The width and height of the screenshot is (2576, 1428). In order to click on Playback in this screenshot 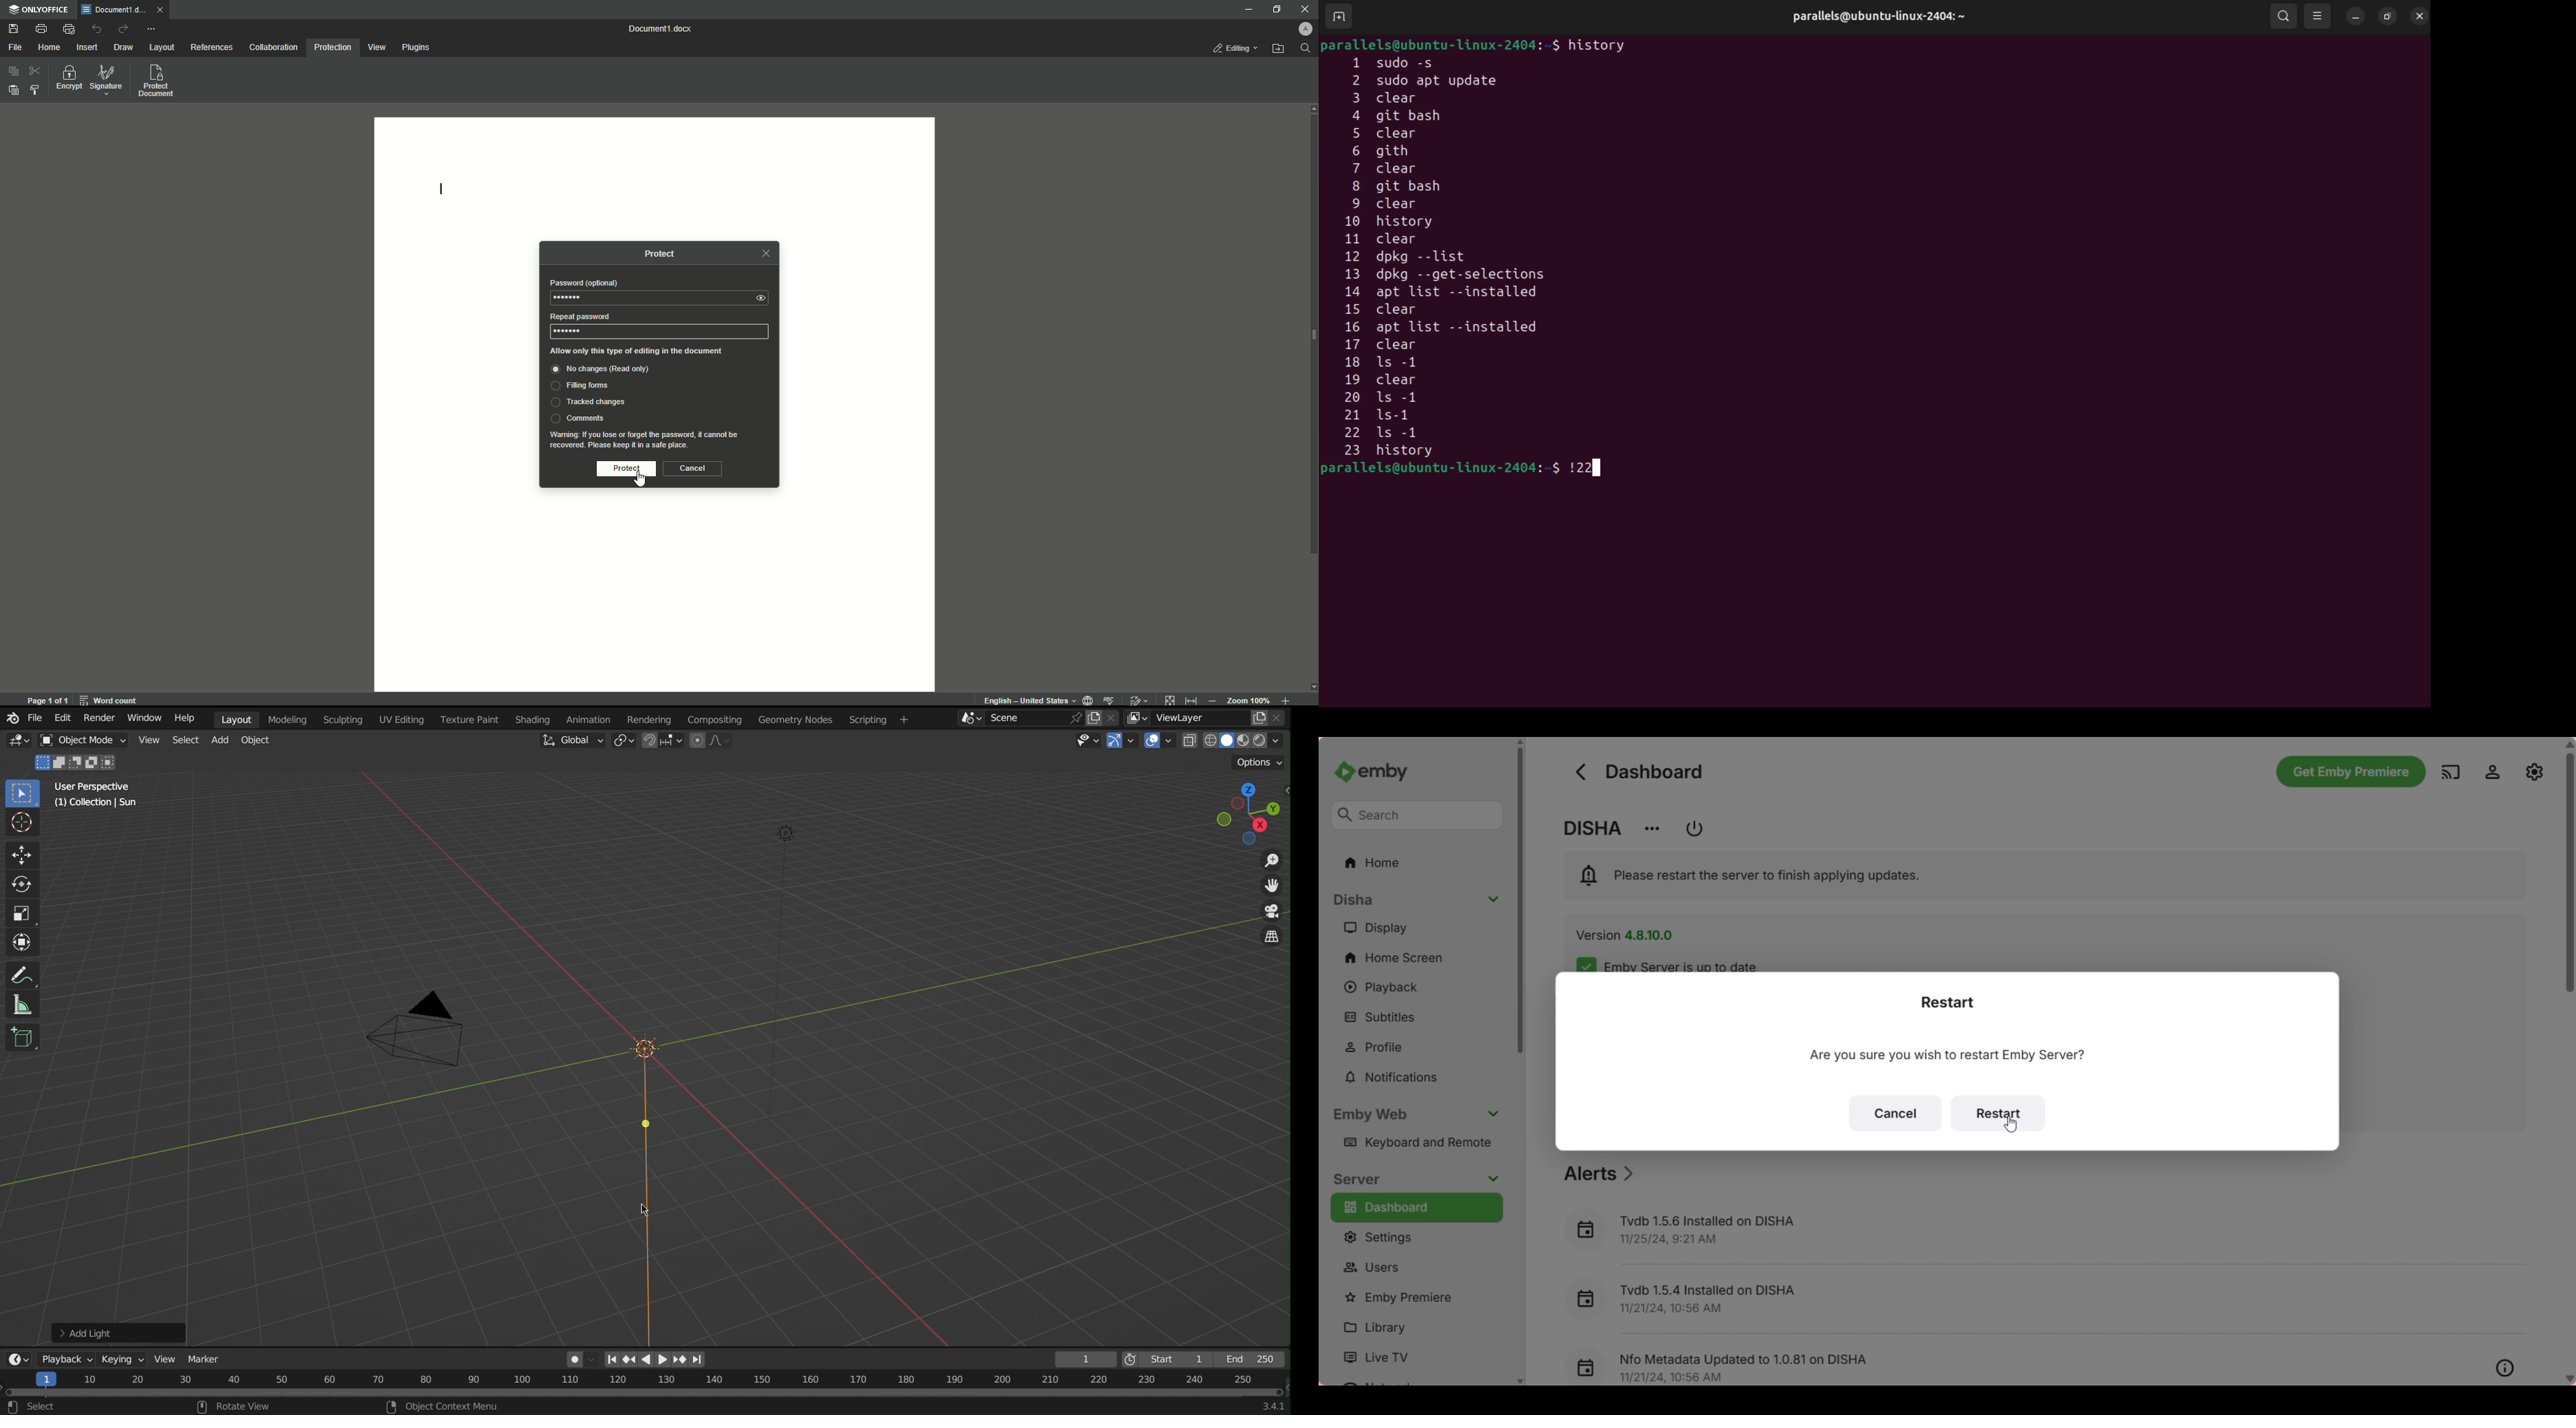, I will do `click(67, 1358)`.